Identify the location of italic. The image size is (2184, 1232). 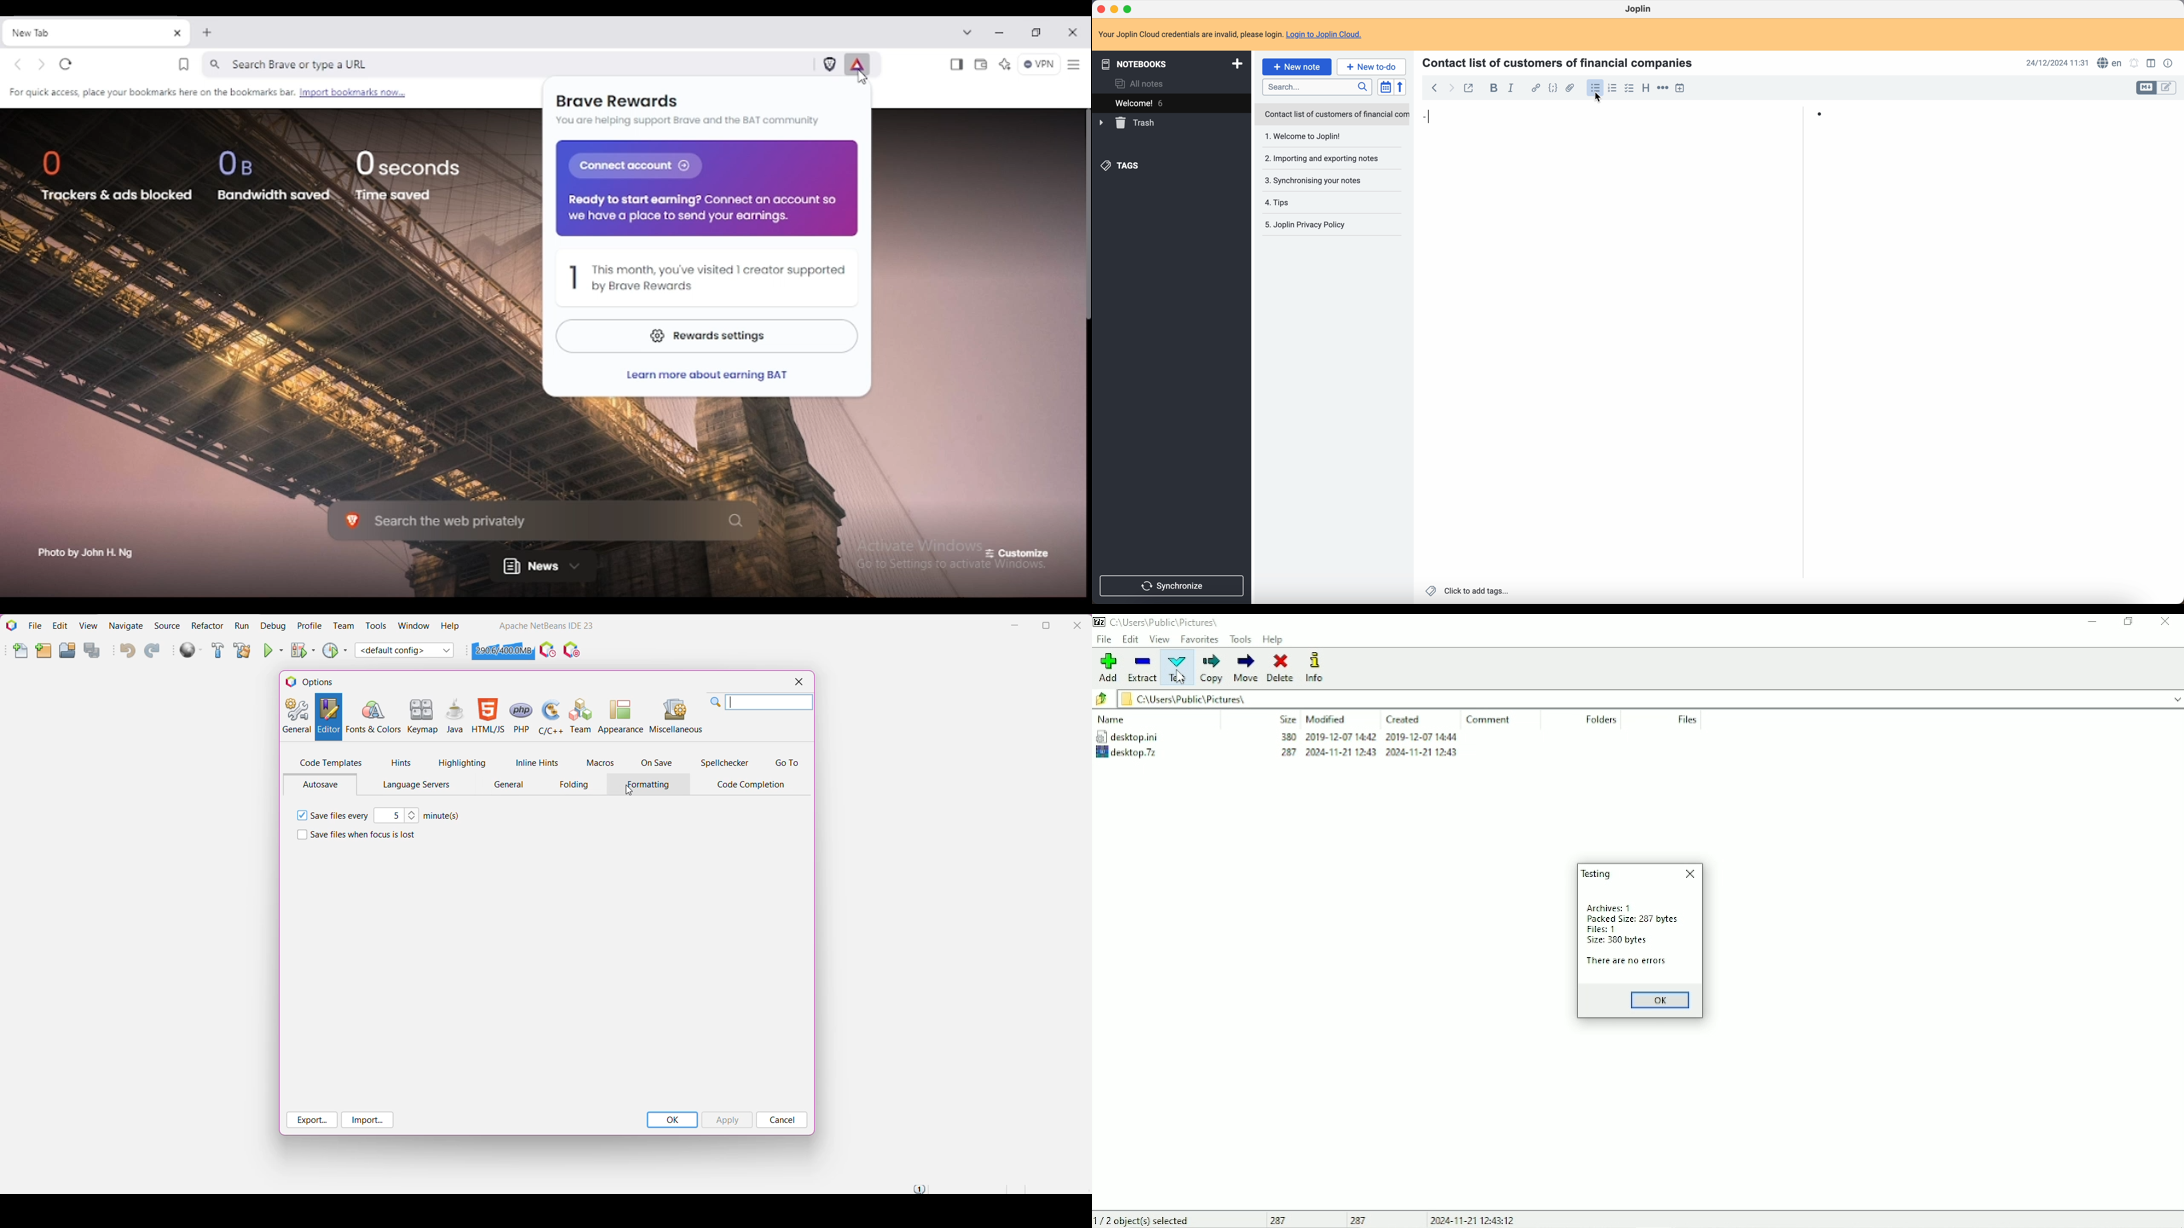
(1511, 89).